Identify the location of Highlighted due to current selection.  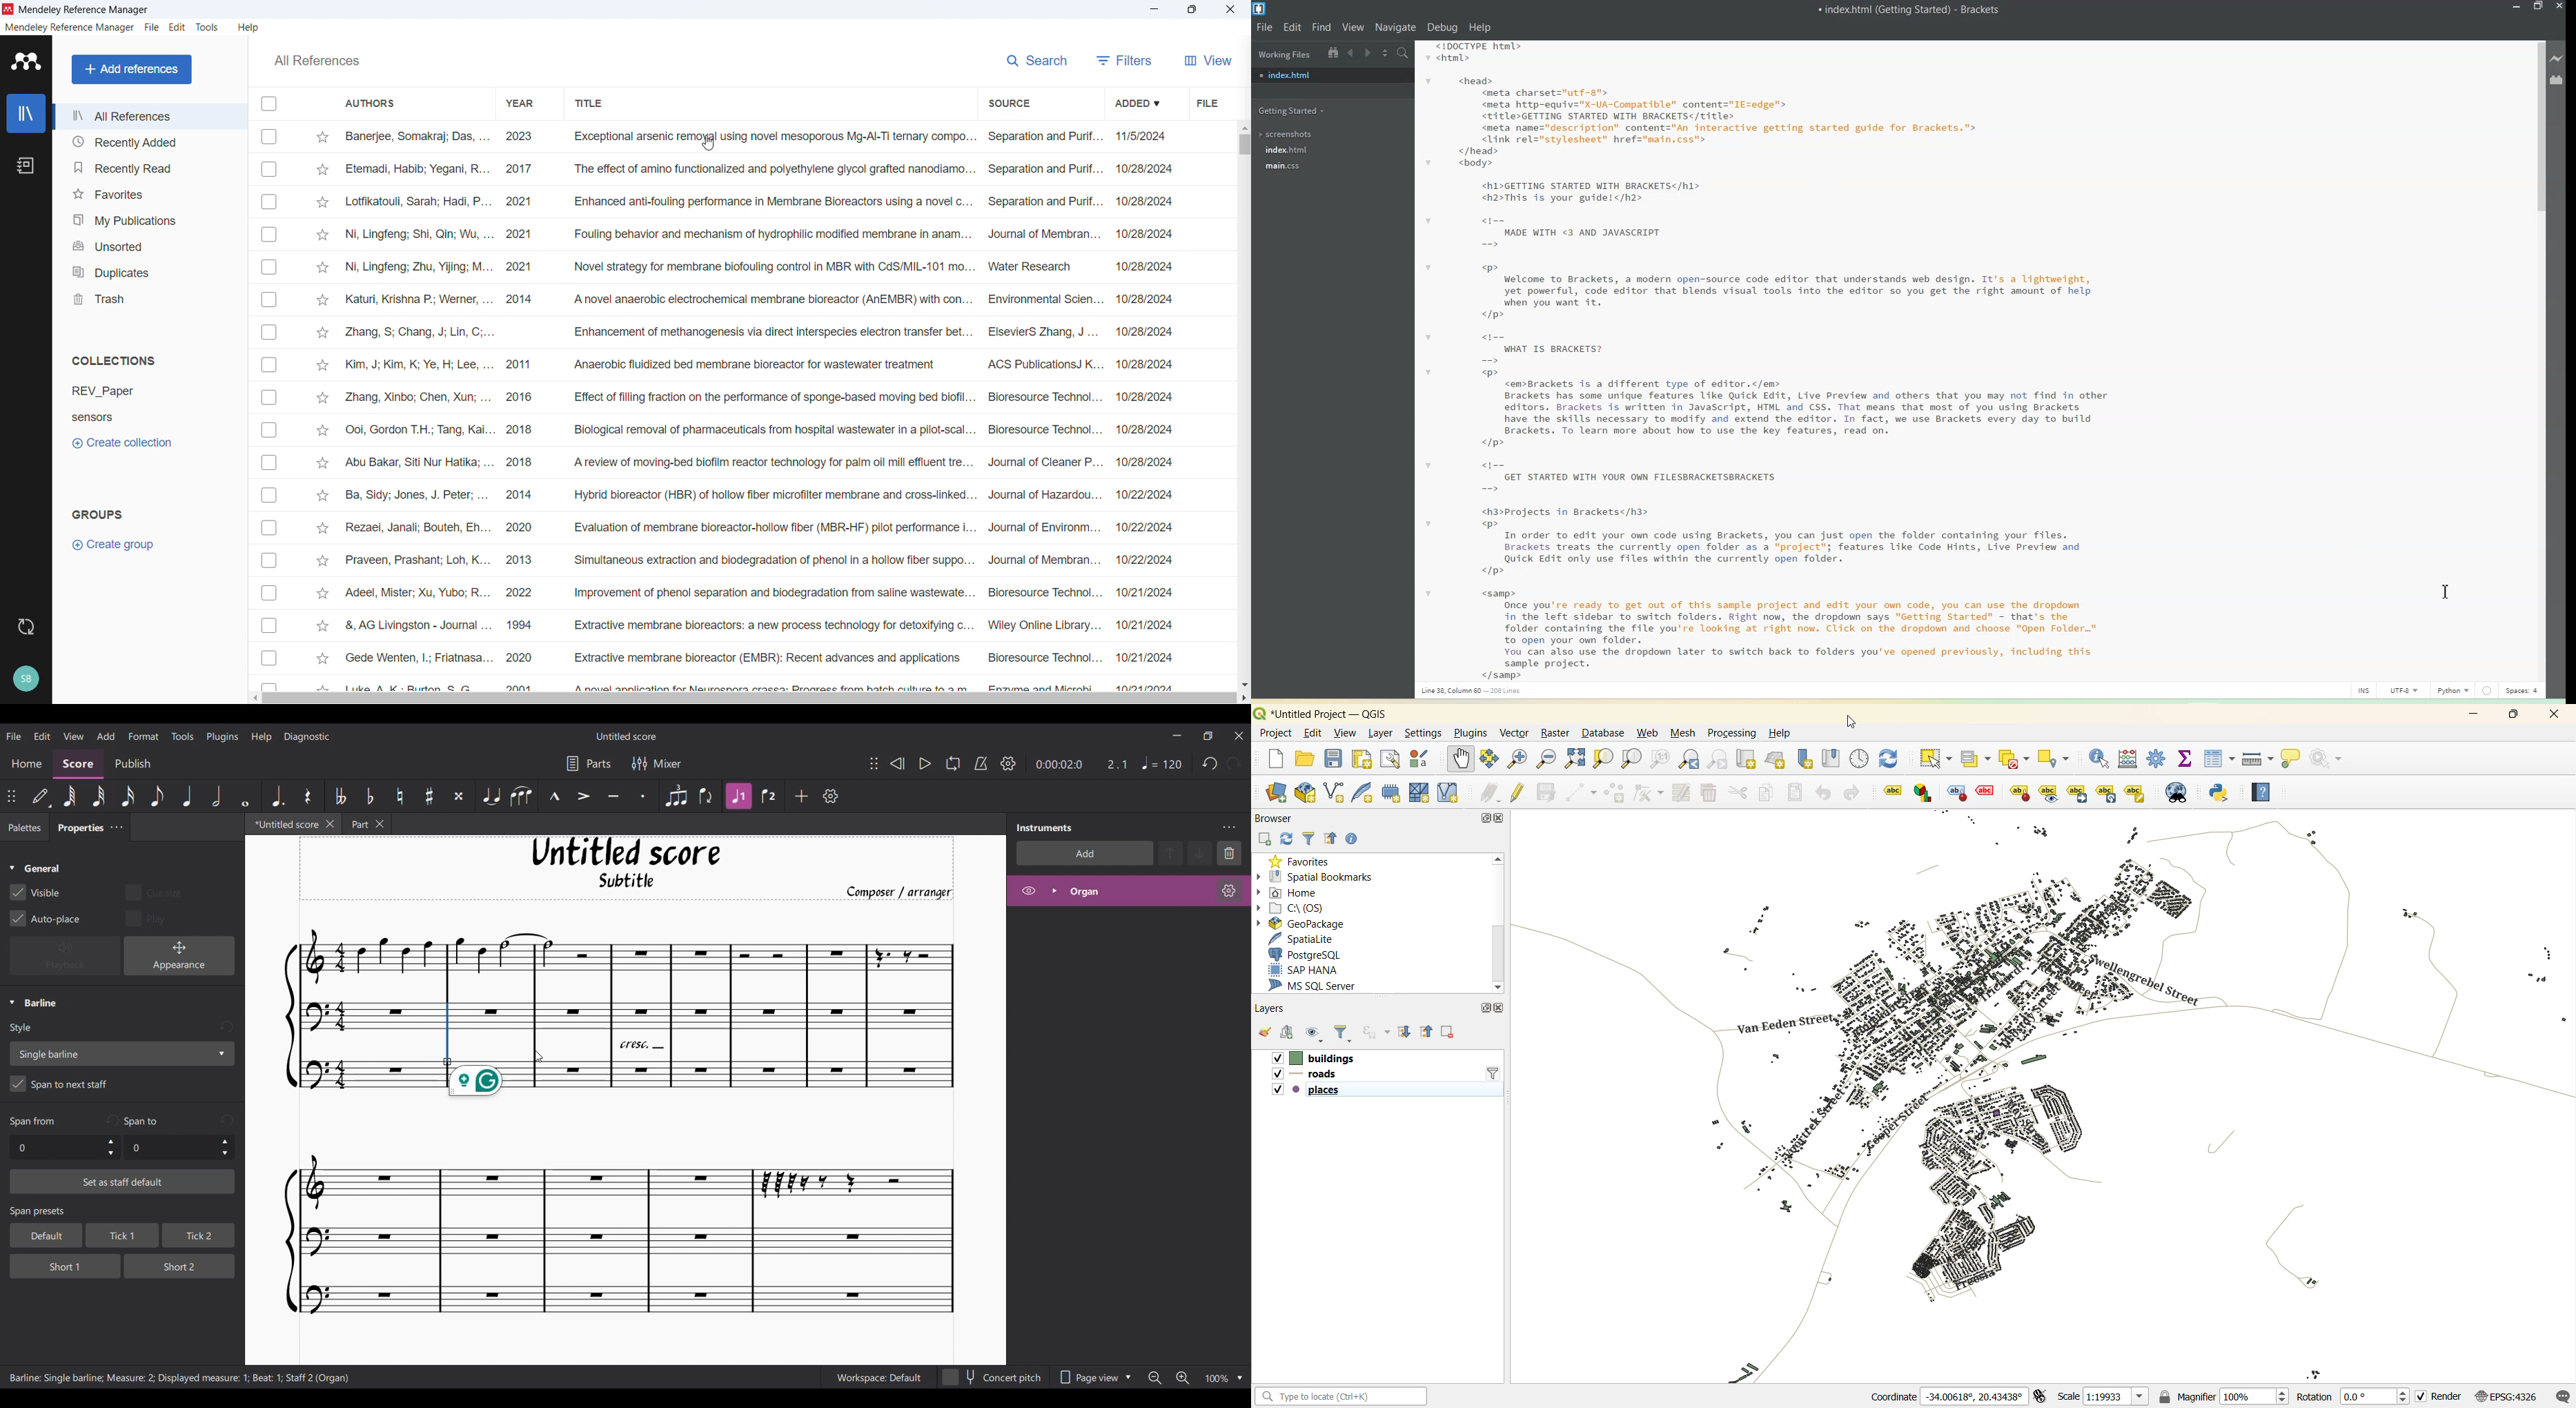
(740, 796).